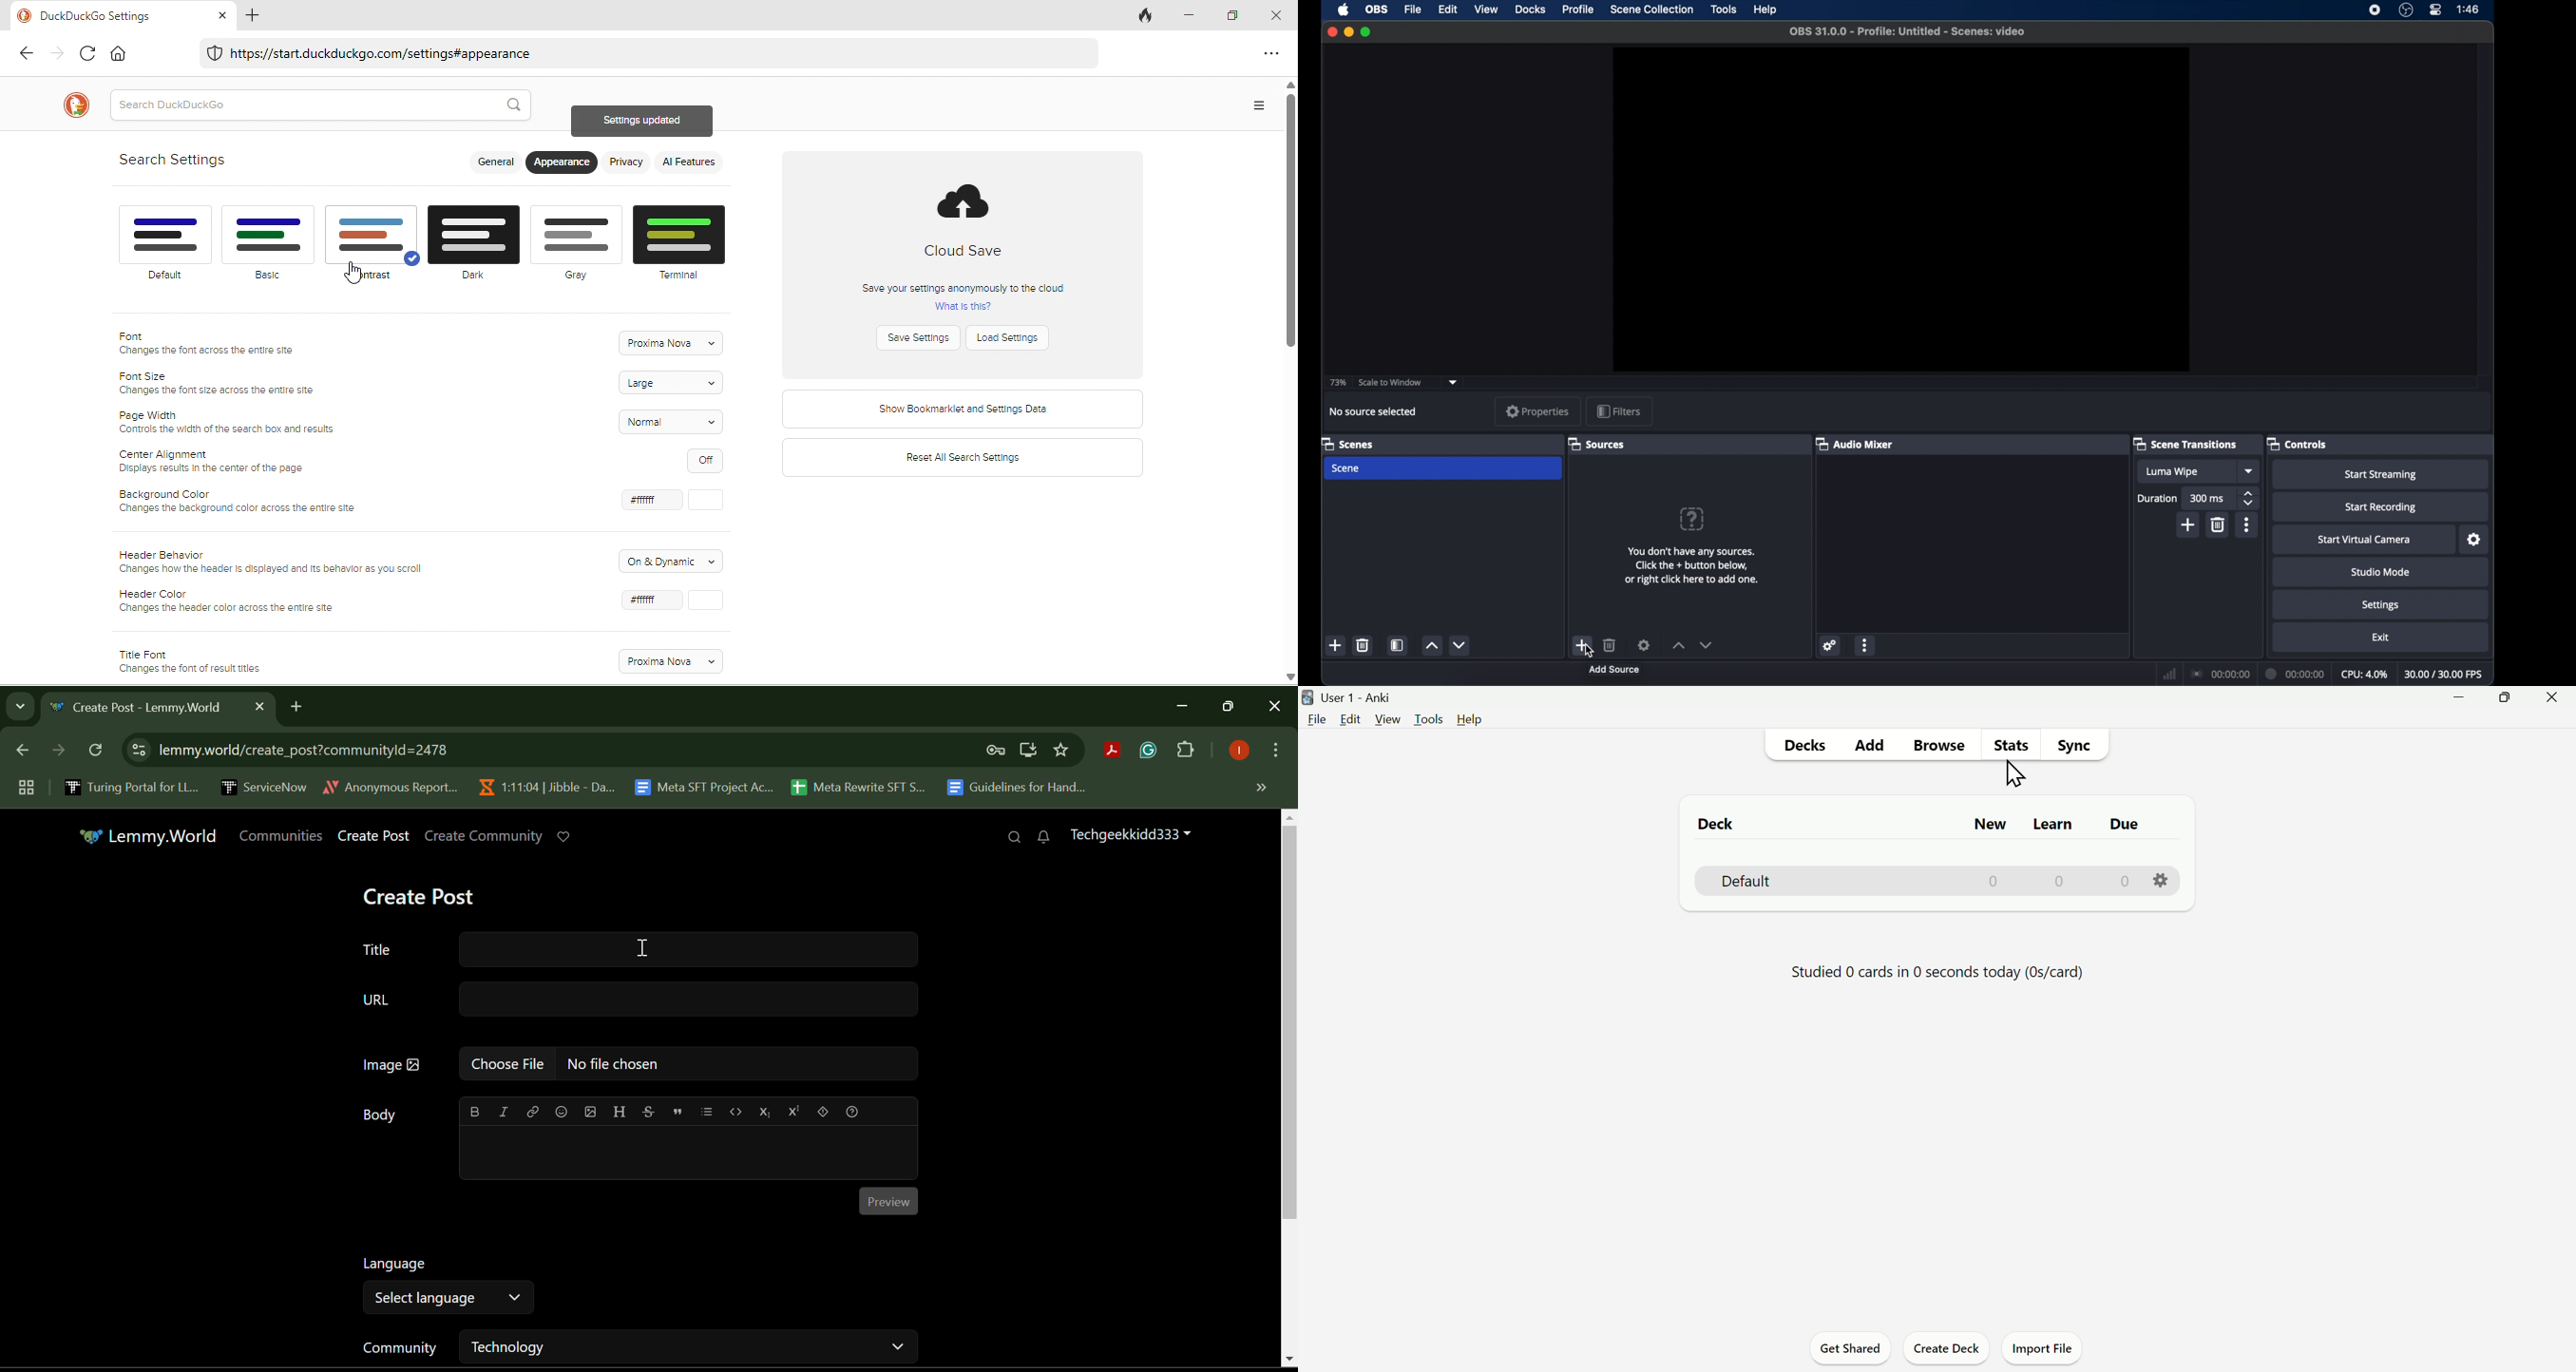  What do you see at coordinates (390, 785) in the screenshot?
I see `Anonymous Report` at bounding box center [390, 785].